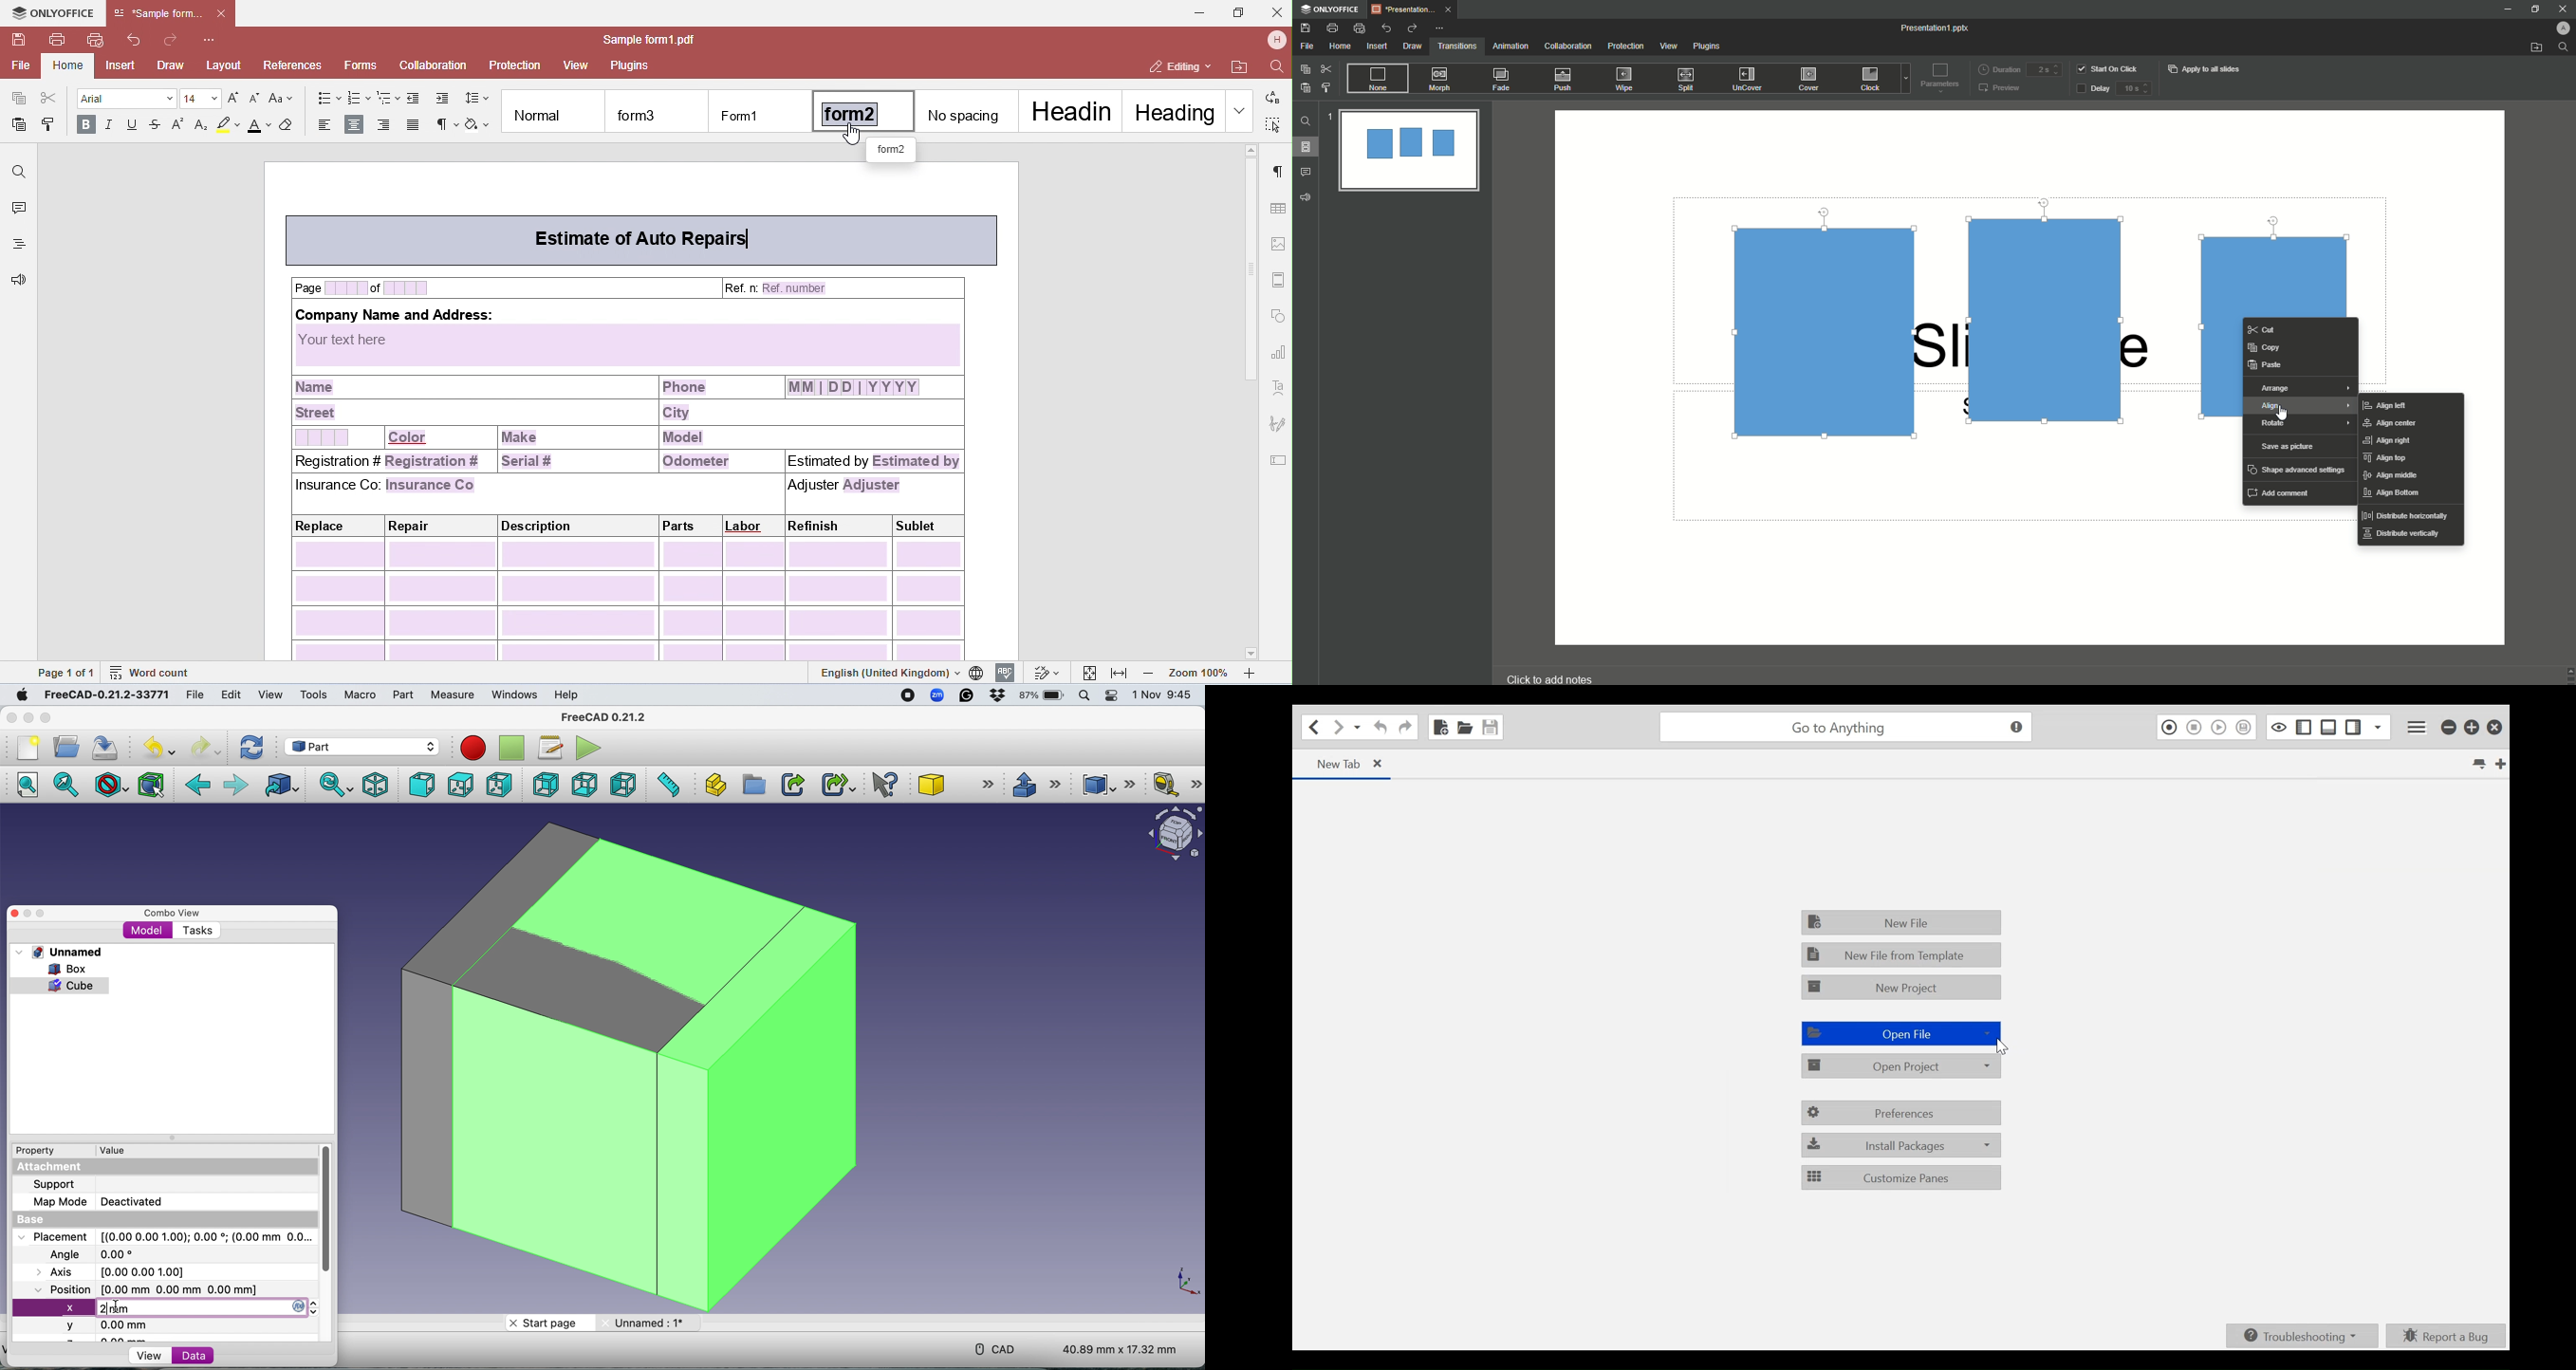 The image size is (2576, 1372). I want to click on duration input, so click(2044, 70).